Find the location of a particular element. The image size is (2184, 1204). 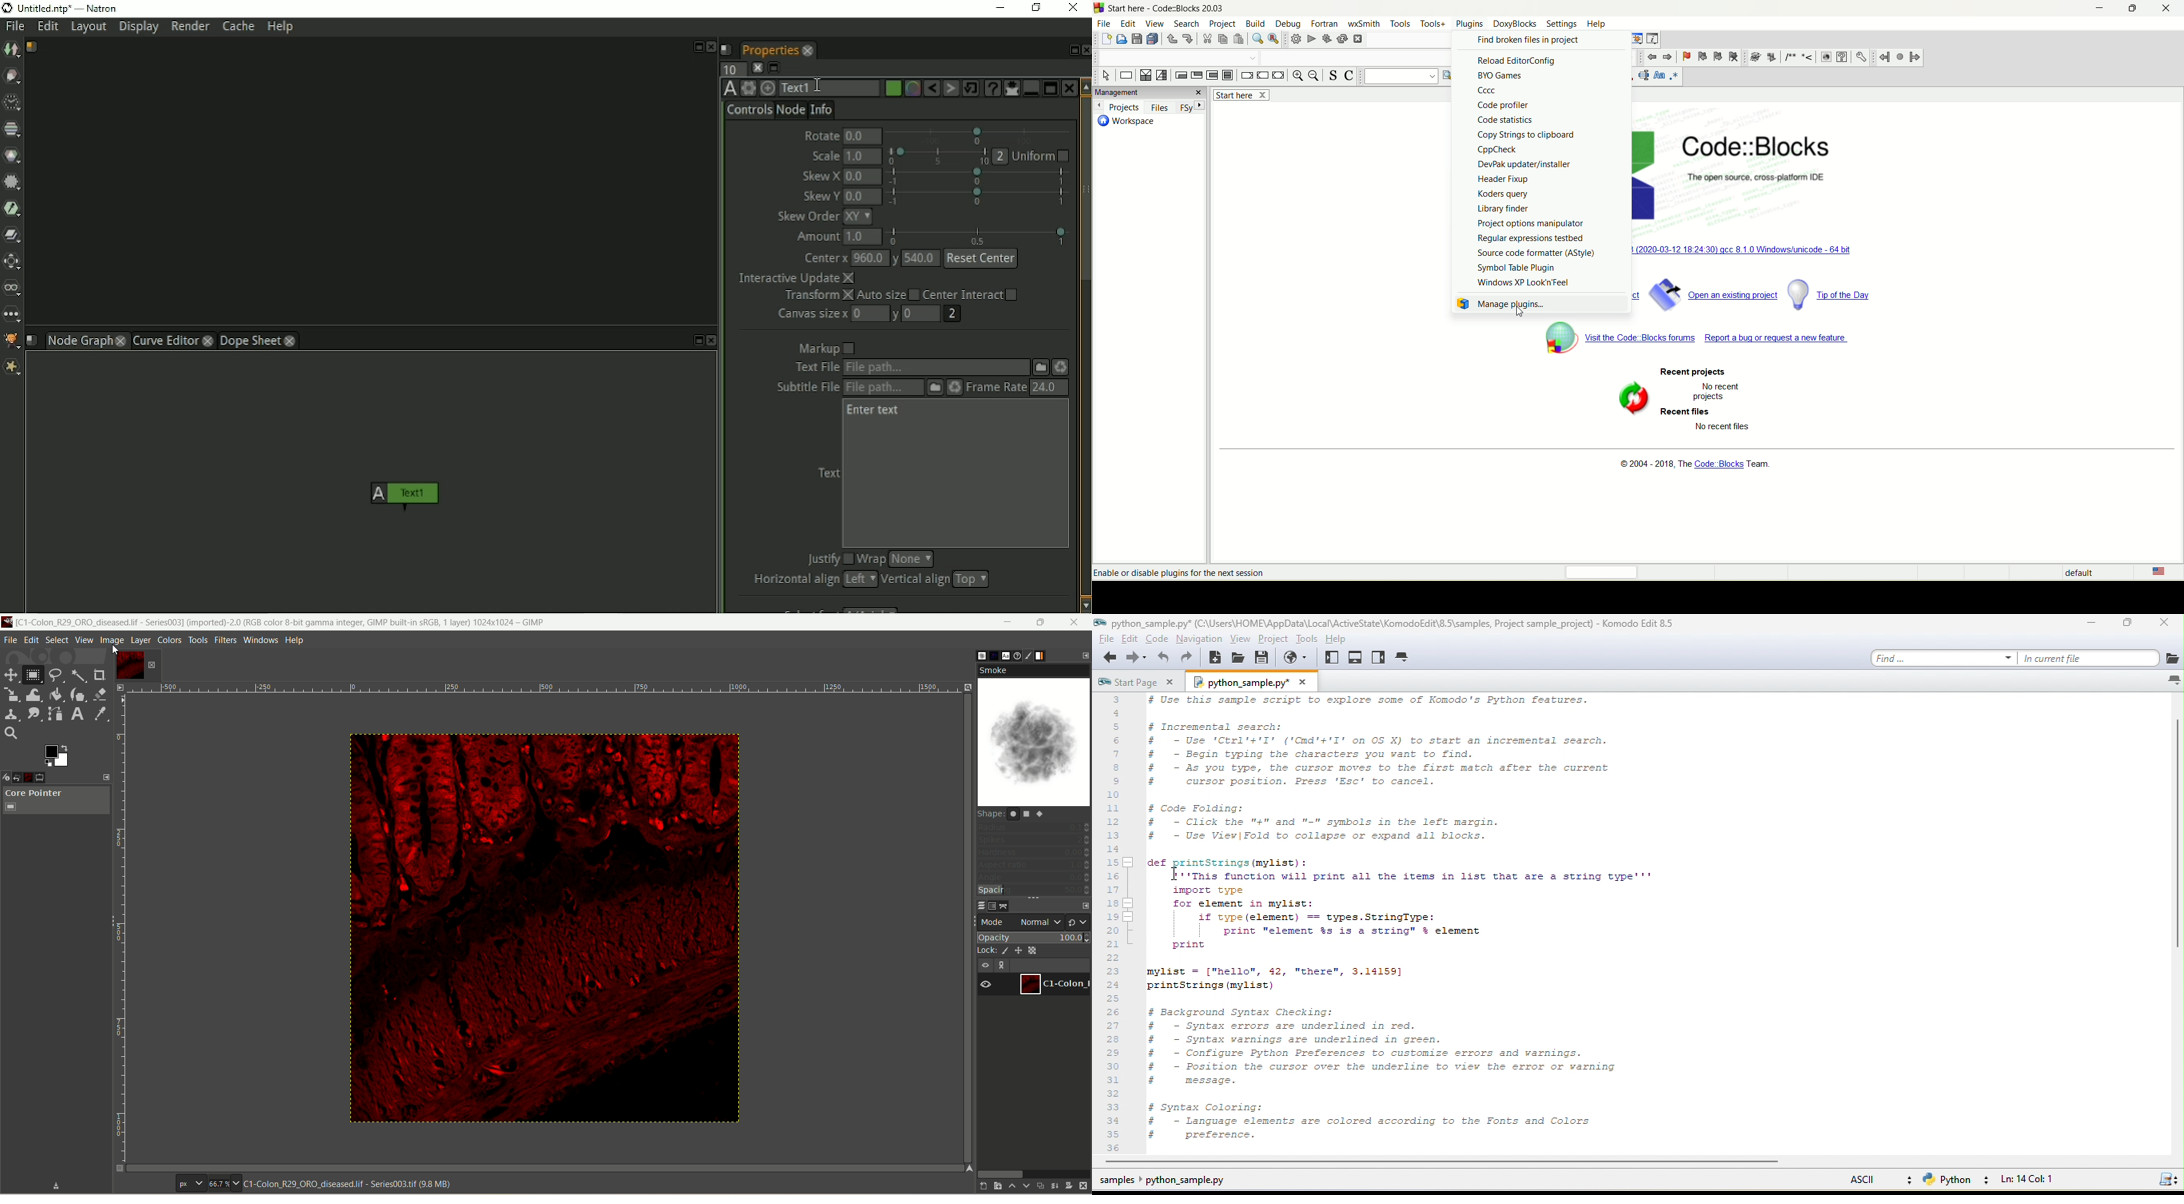

run is located at coordinates (1312, 39).